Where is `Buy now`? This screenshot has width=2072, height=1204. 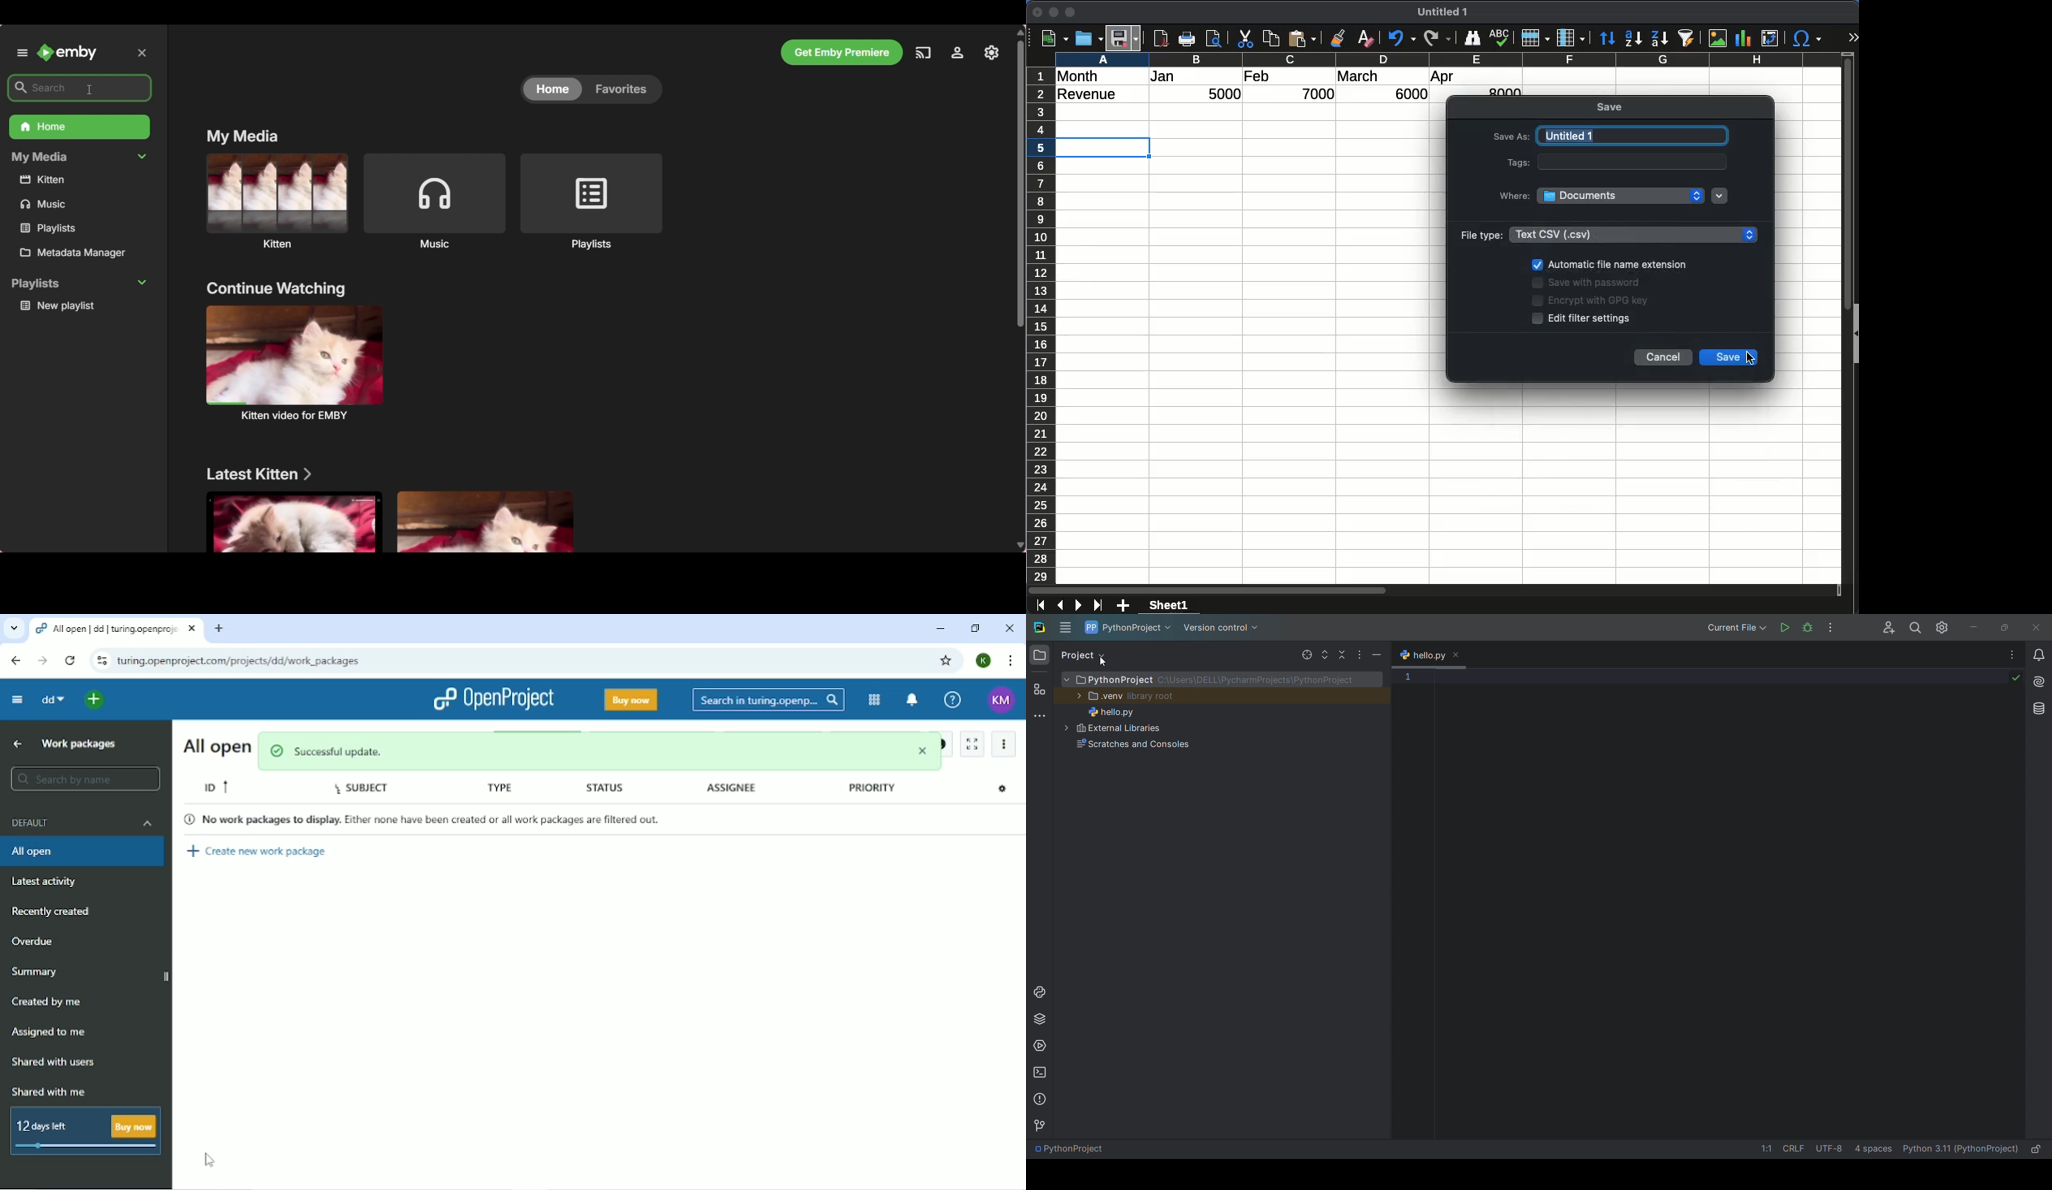
Buy now is located at coordinates (631, 700).